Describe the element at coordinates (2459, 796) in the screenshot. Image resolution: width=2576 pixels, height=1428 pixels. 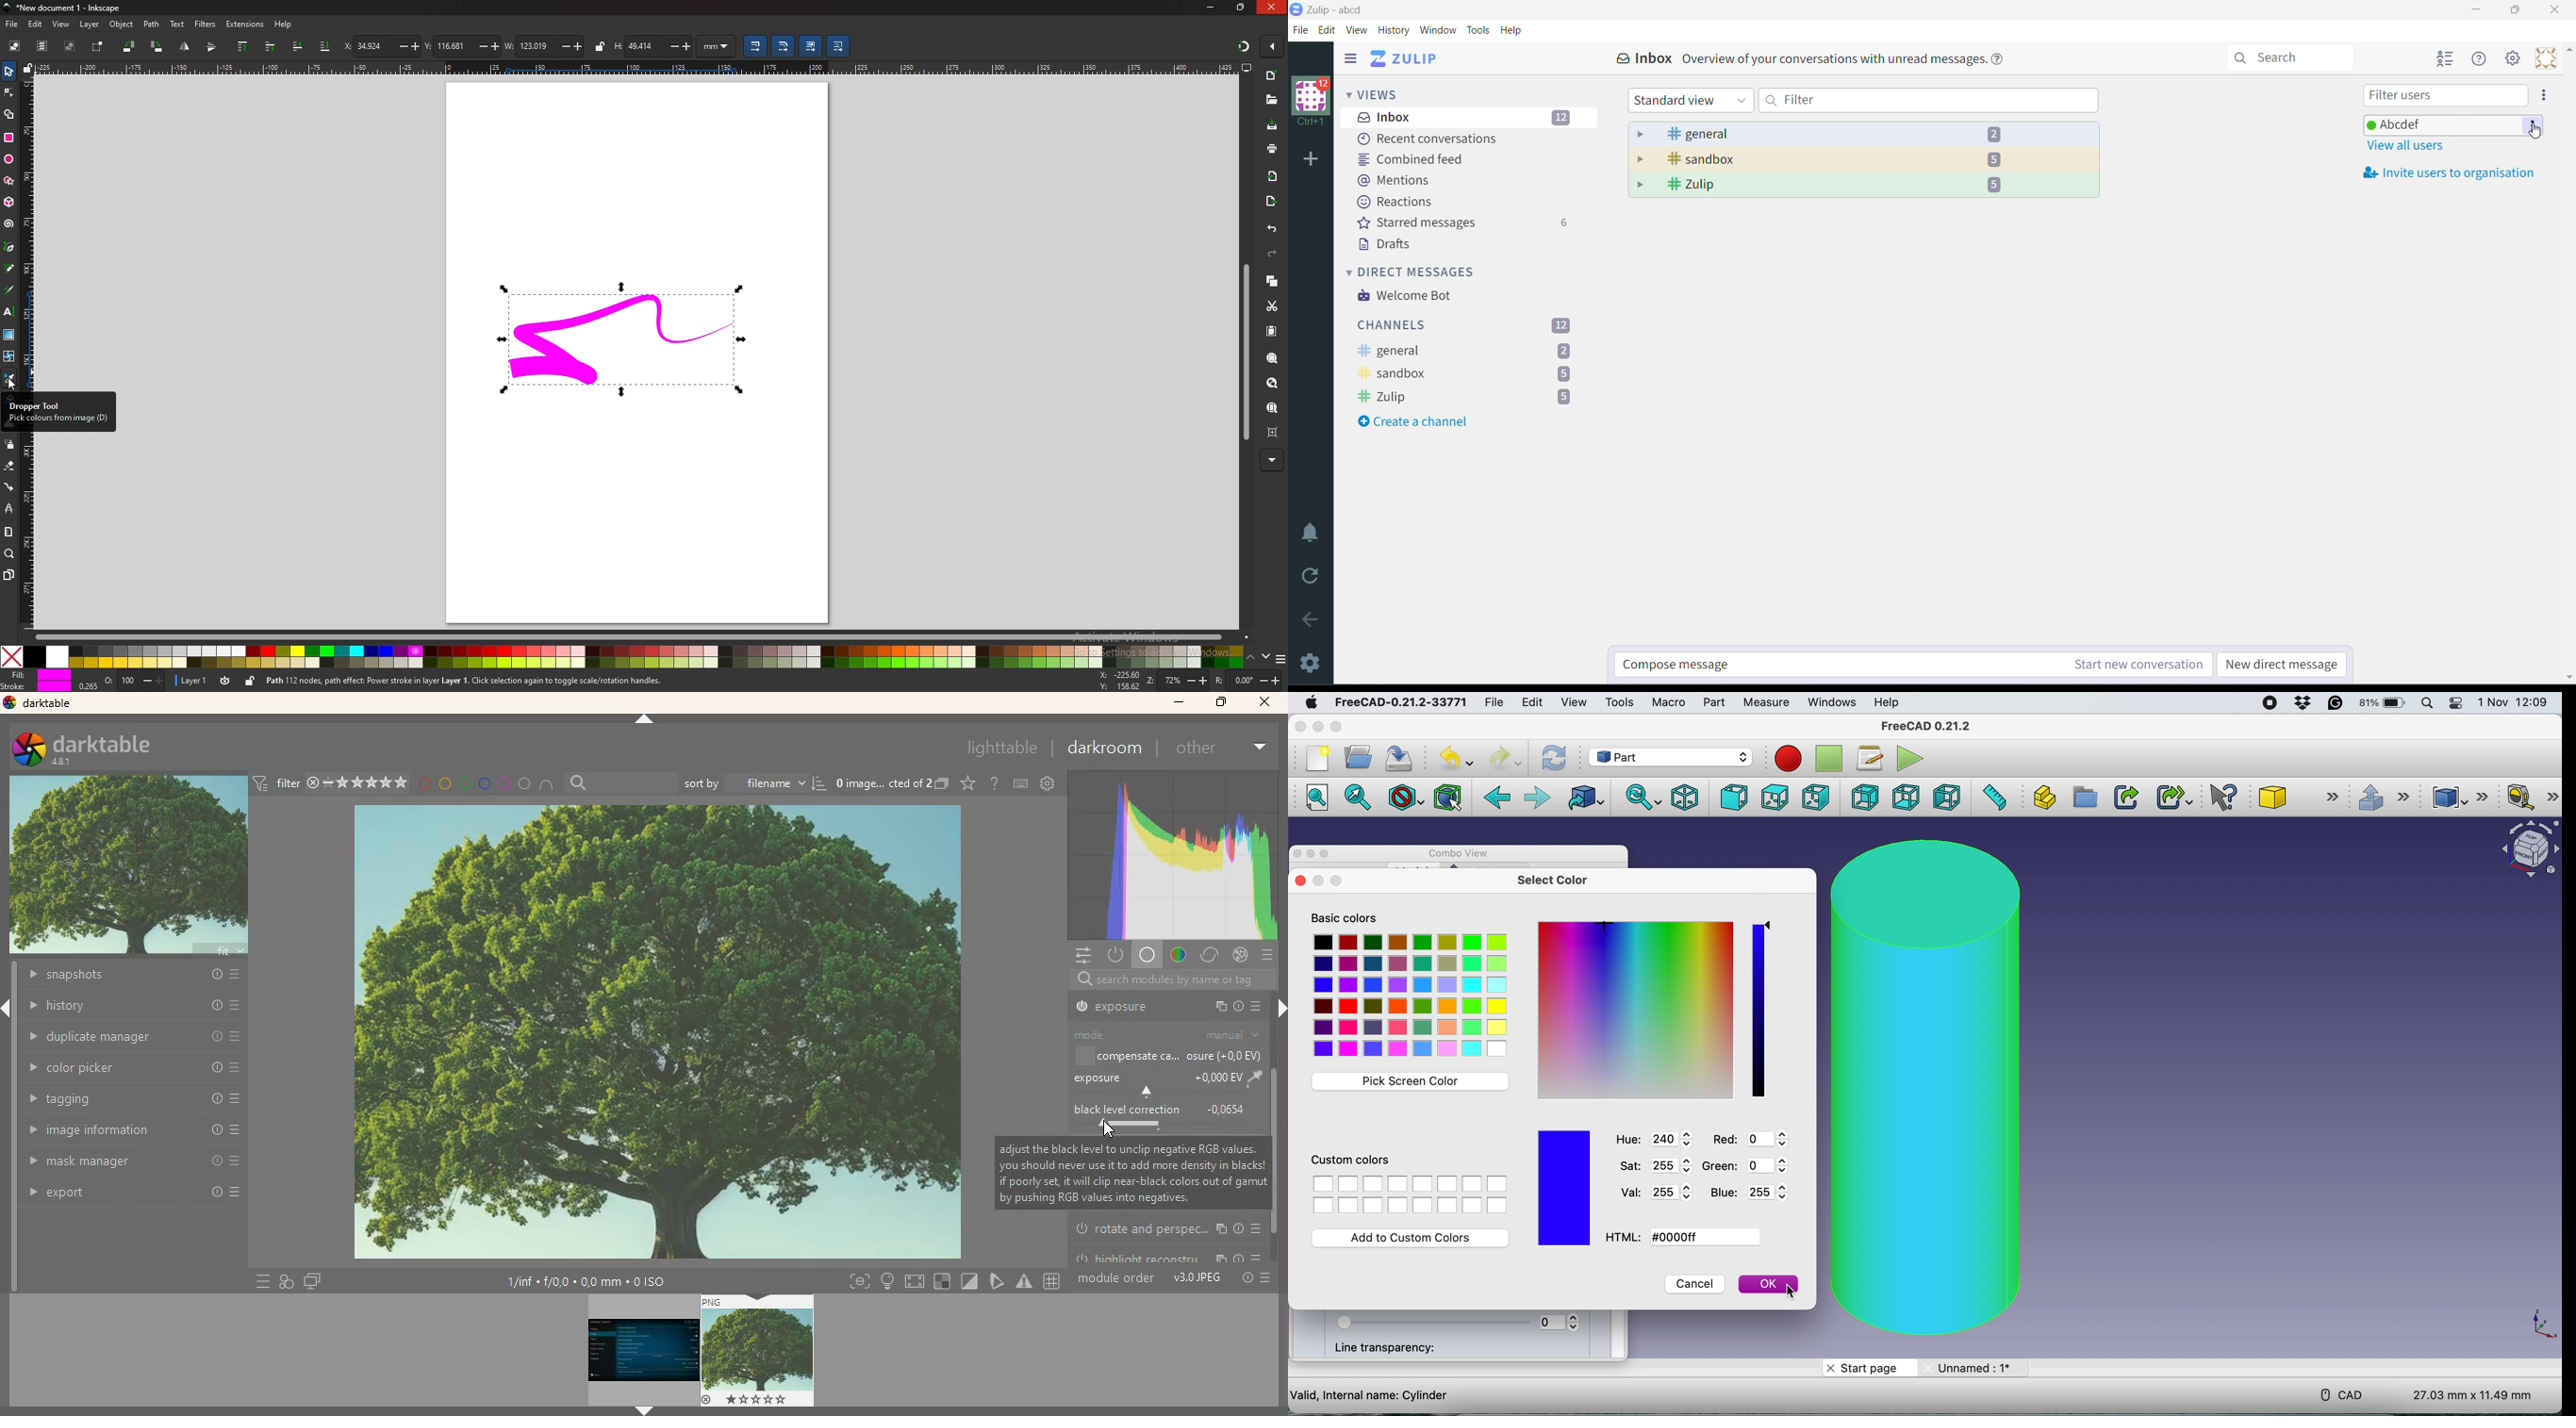
I see `compound tools` at that location.